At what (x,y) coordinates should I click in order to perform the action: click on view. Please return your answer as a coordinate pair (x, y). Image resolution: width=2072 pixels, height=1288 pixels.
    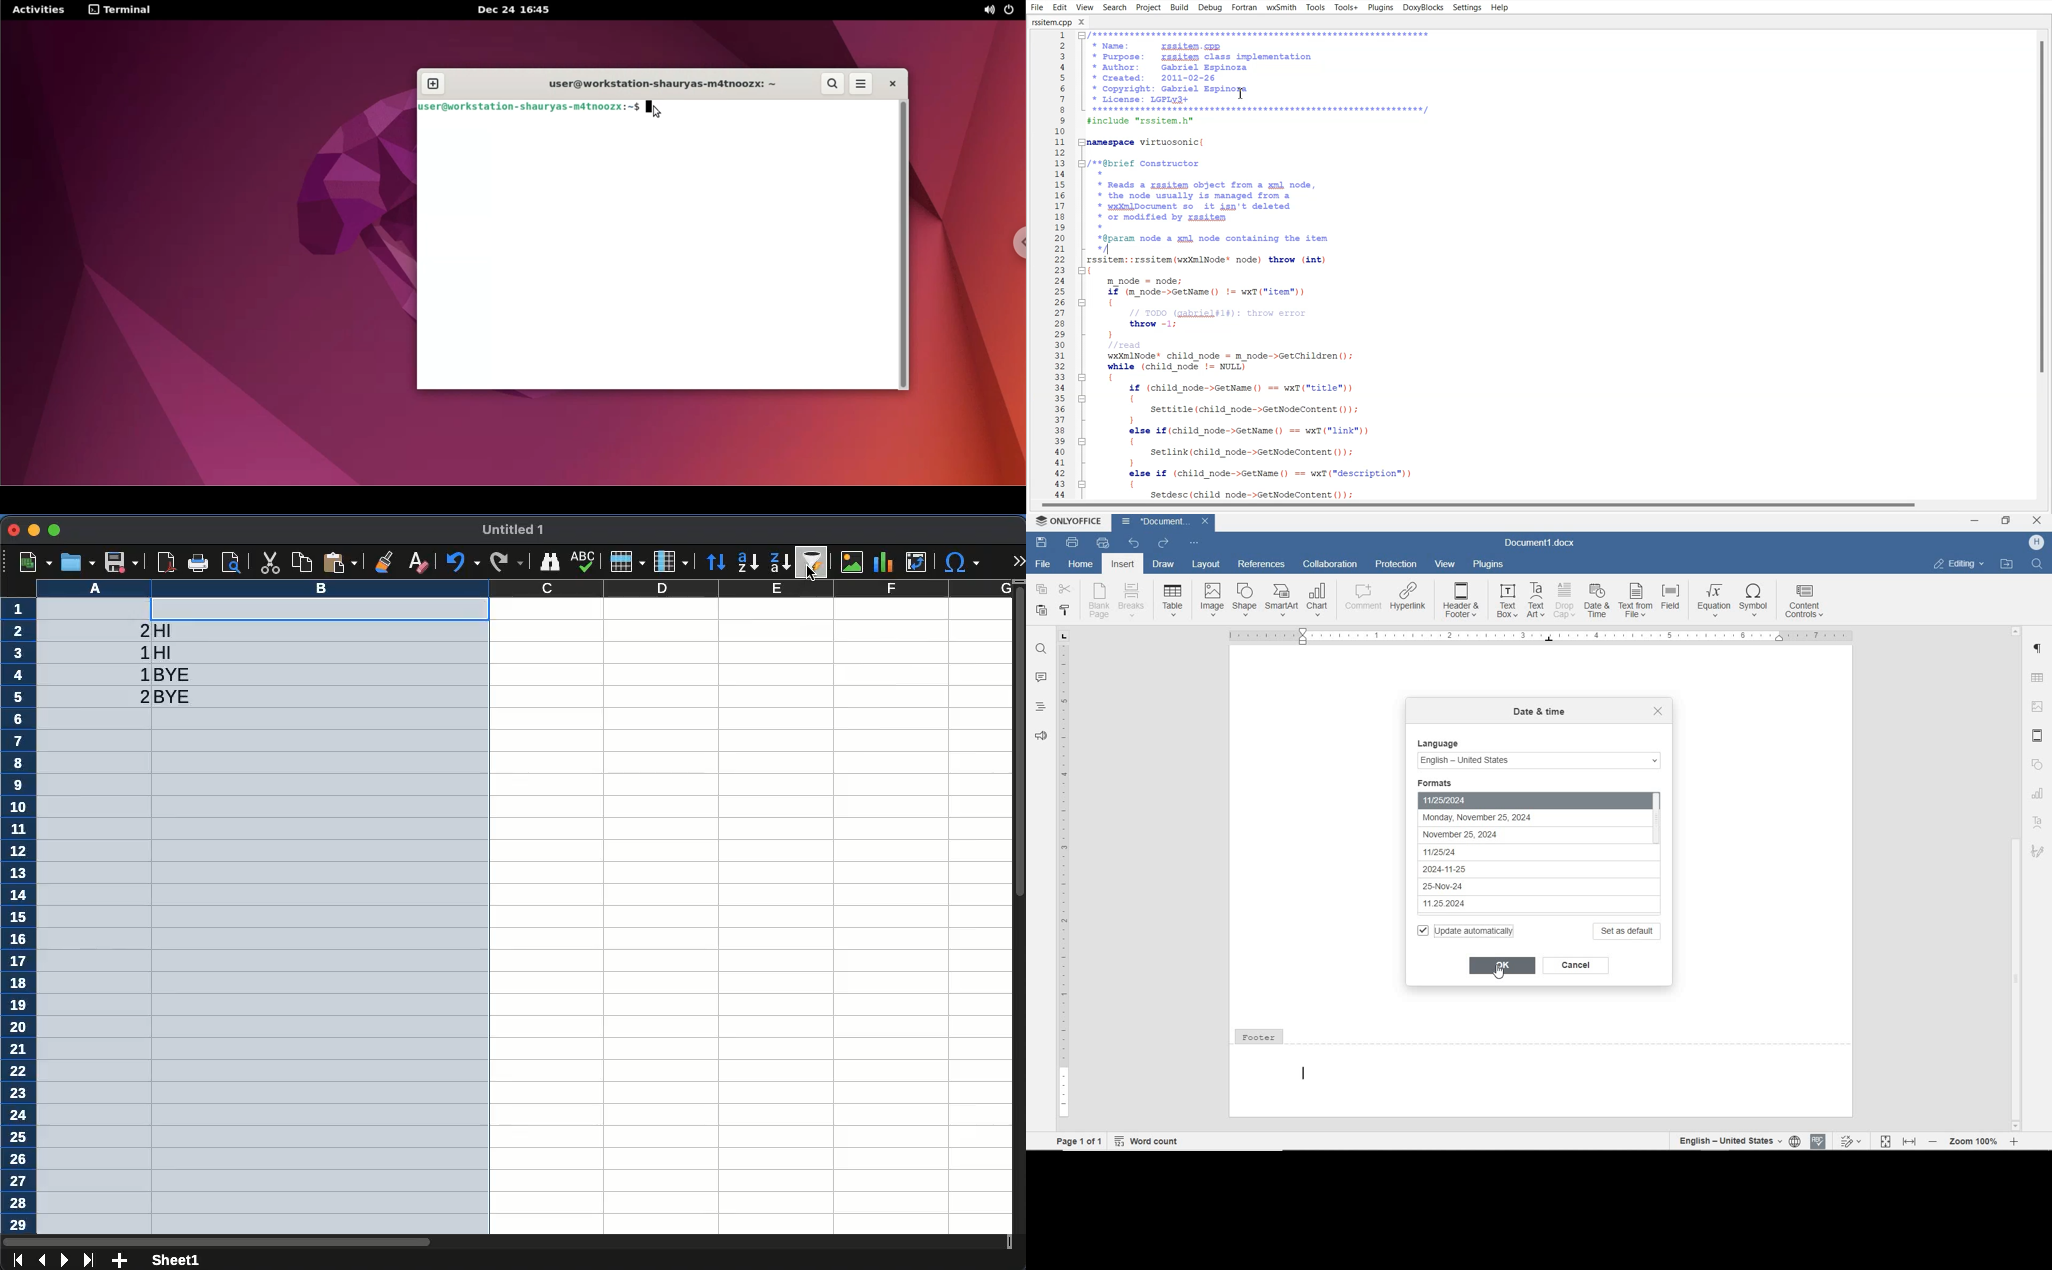
    Looking at the image, I should click on (1445, 563).